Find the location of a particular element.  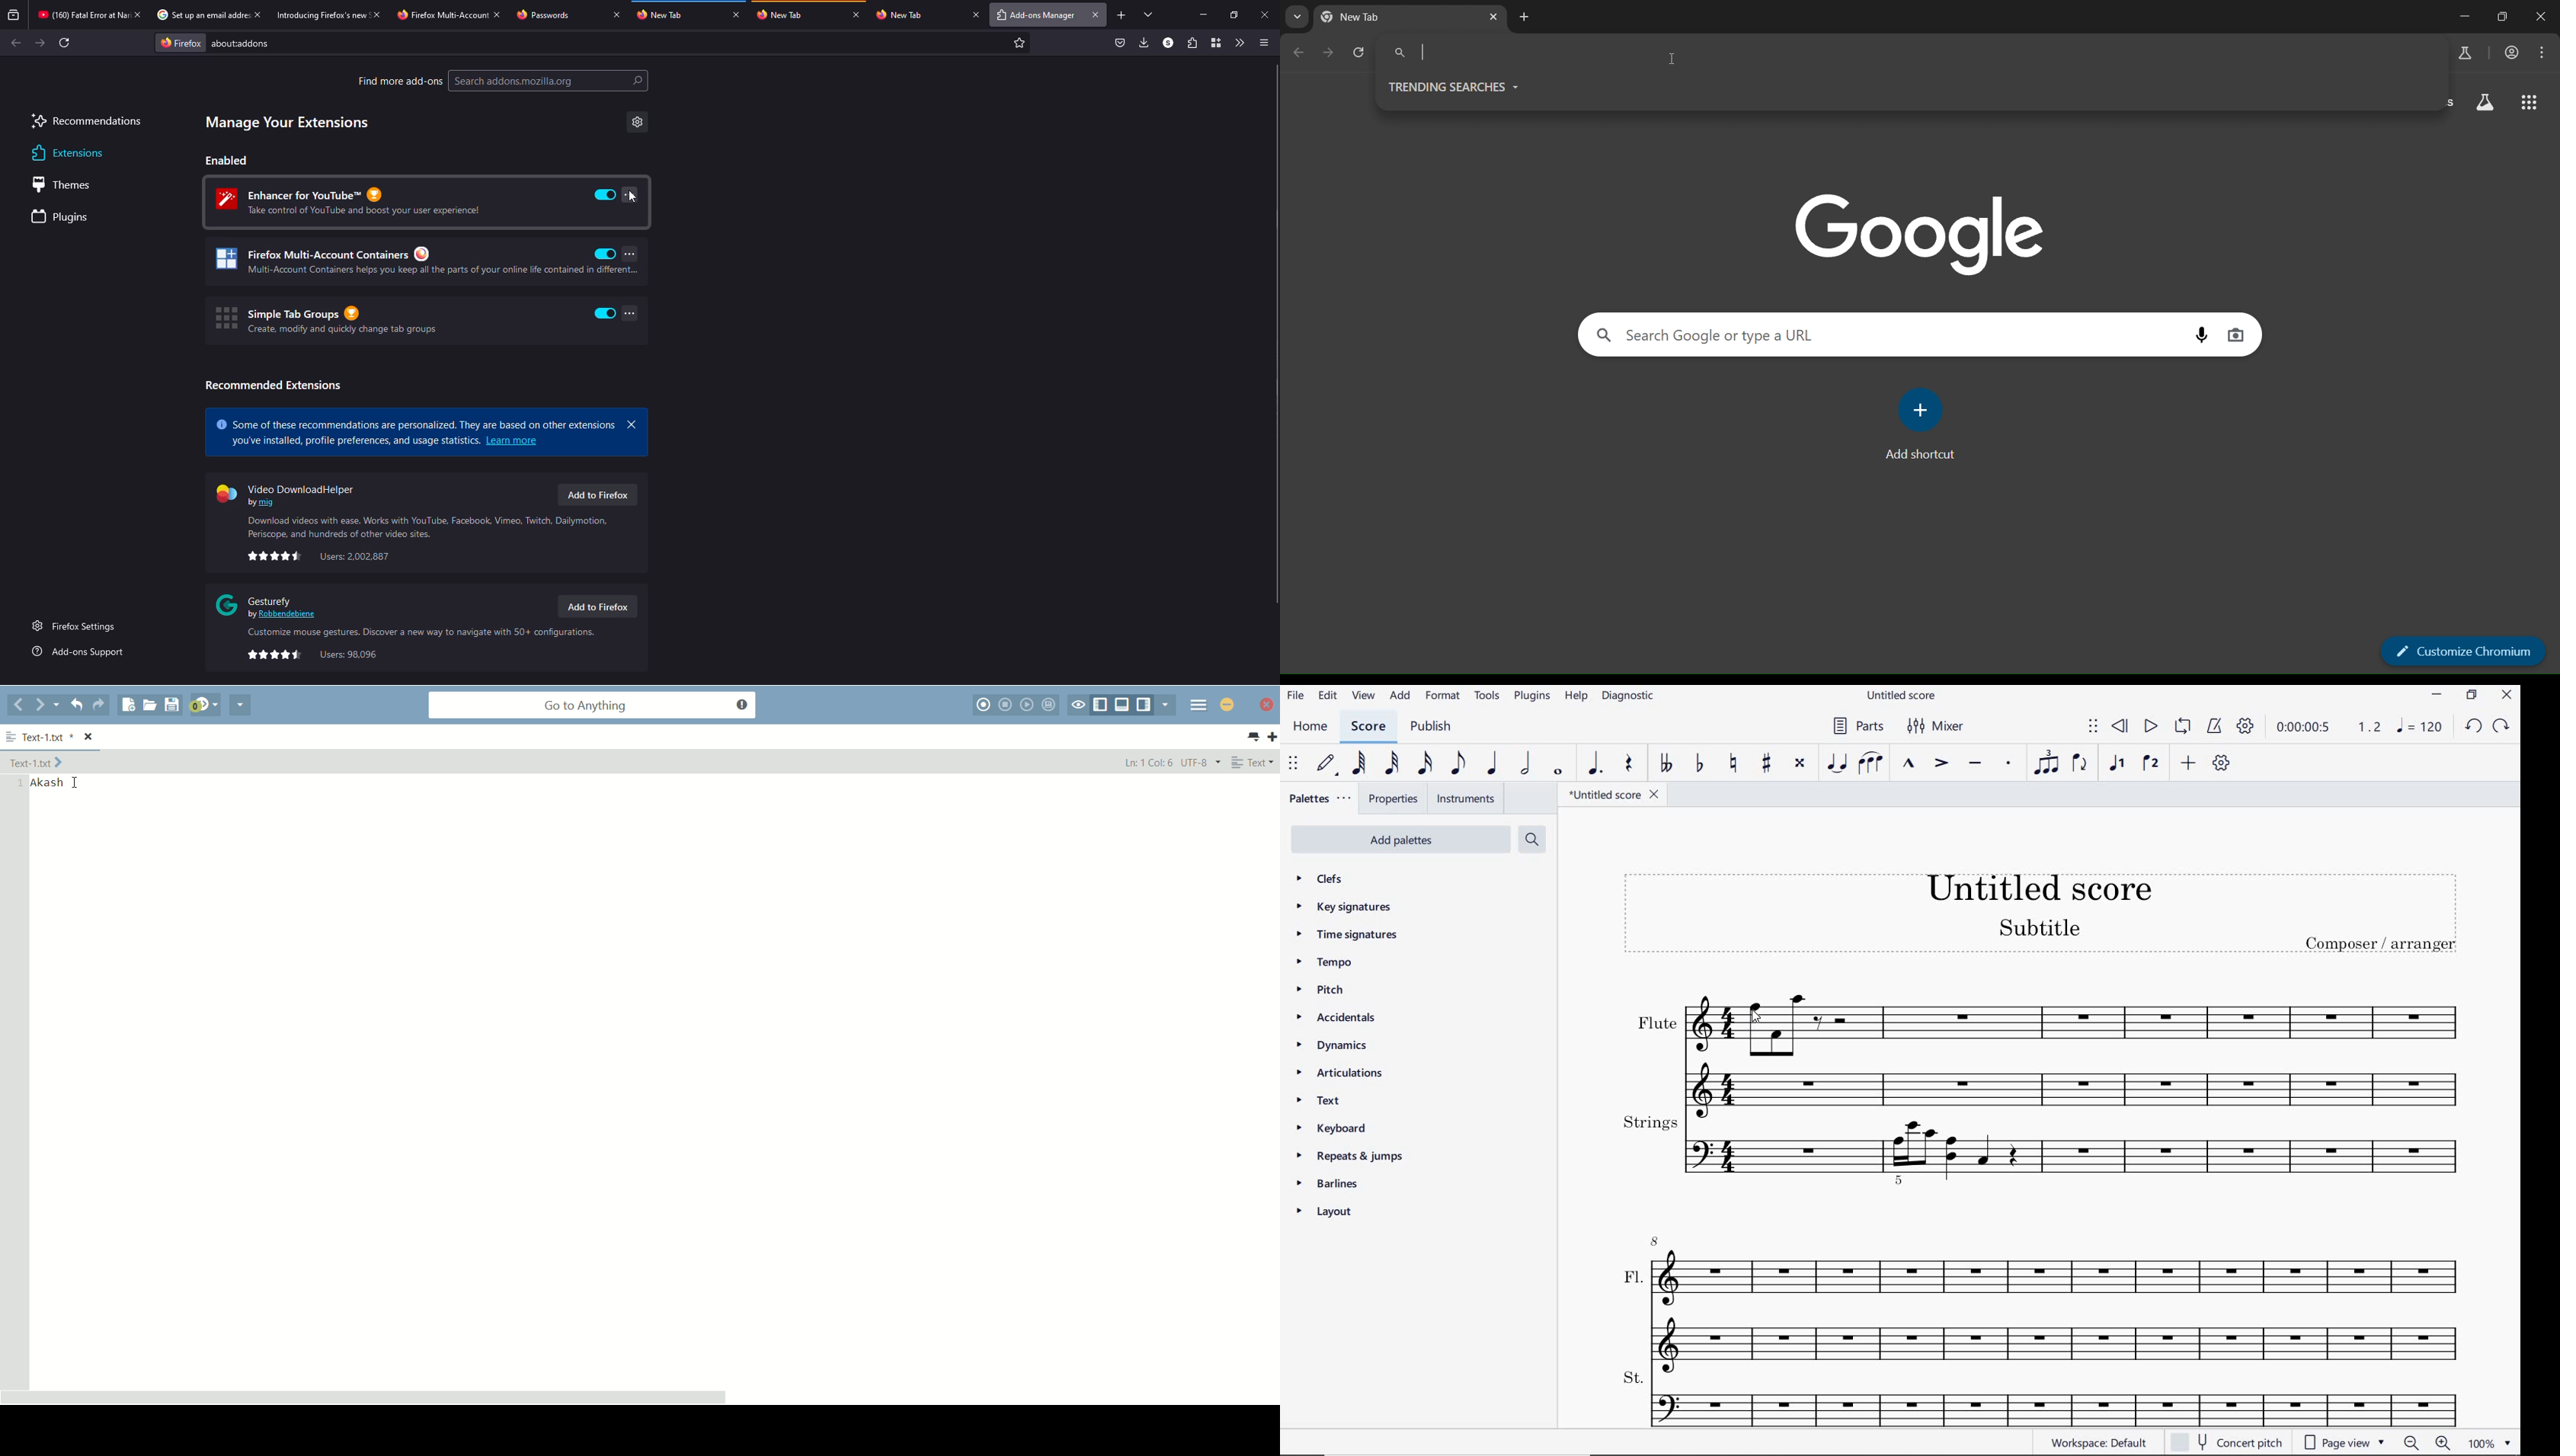

view is located at coordinates (1361, 697).